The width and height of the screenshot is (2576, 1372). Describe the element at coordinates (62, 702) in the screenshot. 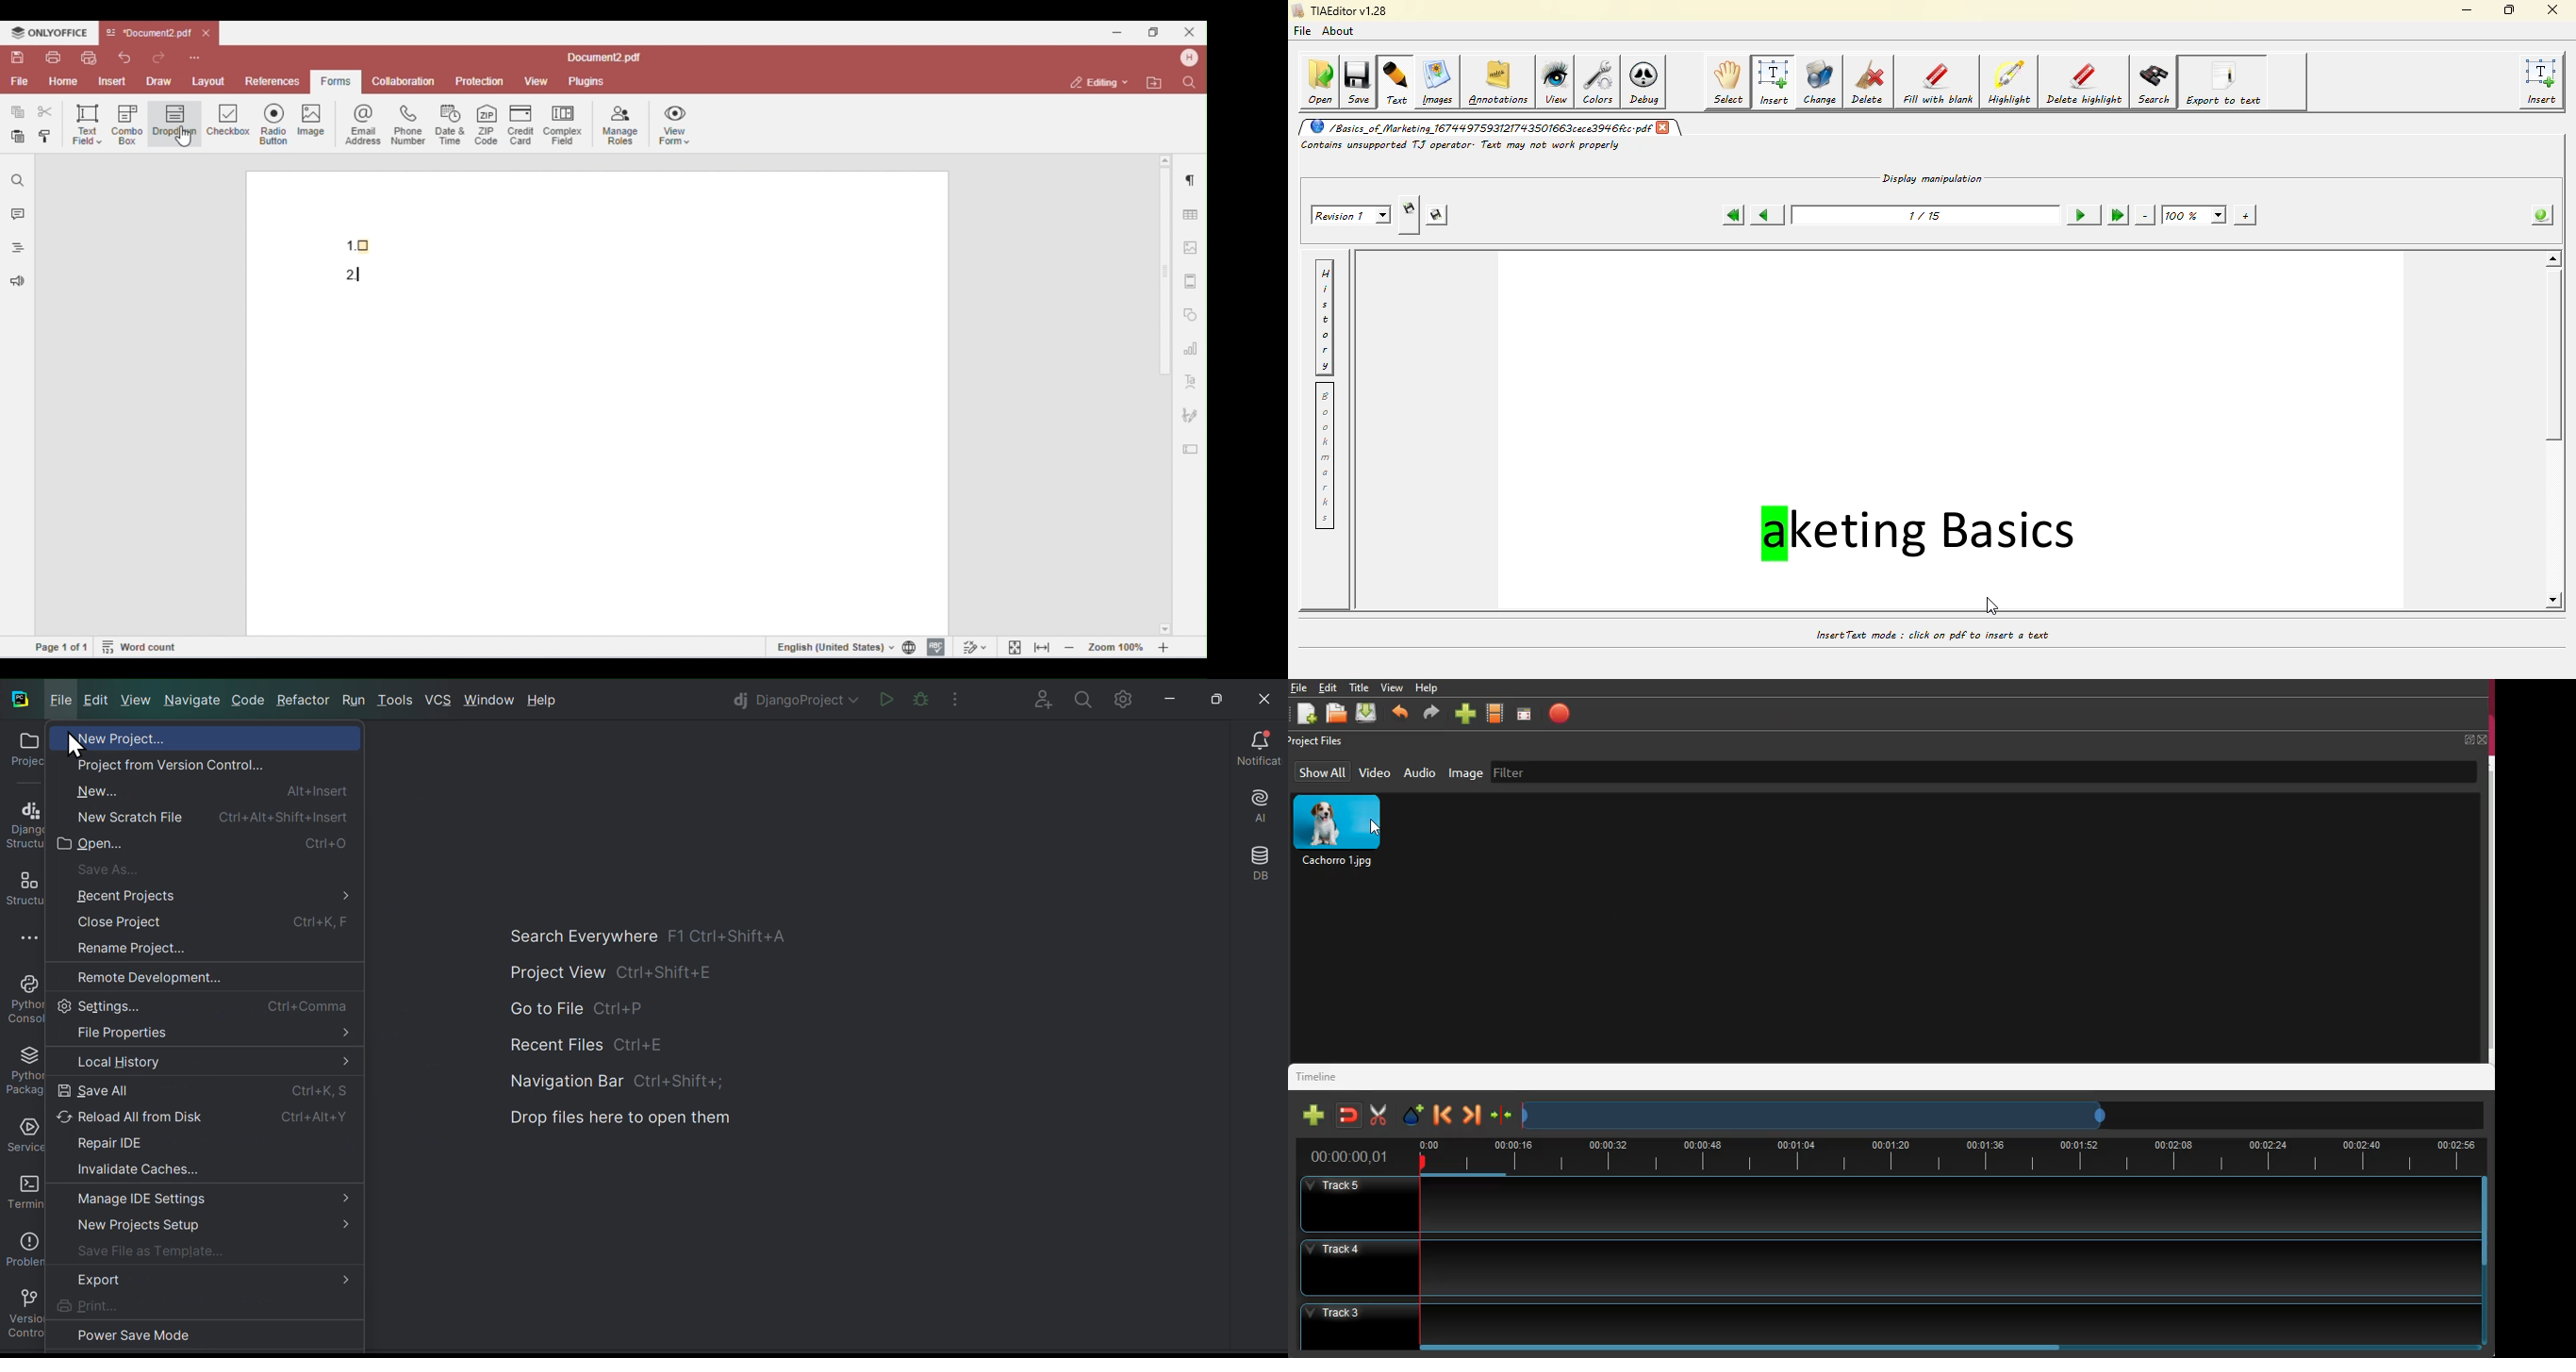

I see `File` at that location.